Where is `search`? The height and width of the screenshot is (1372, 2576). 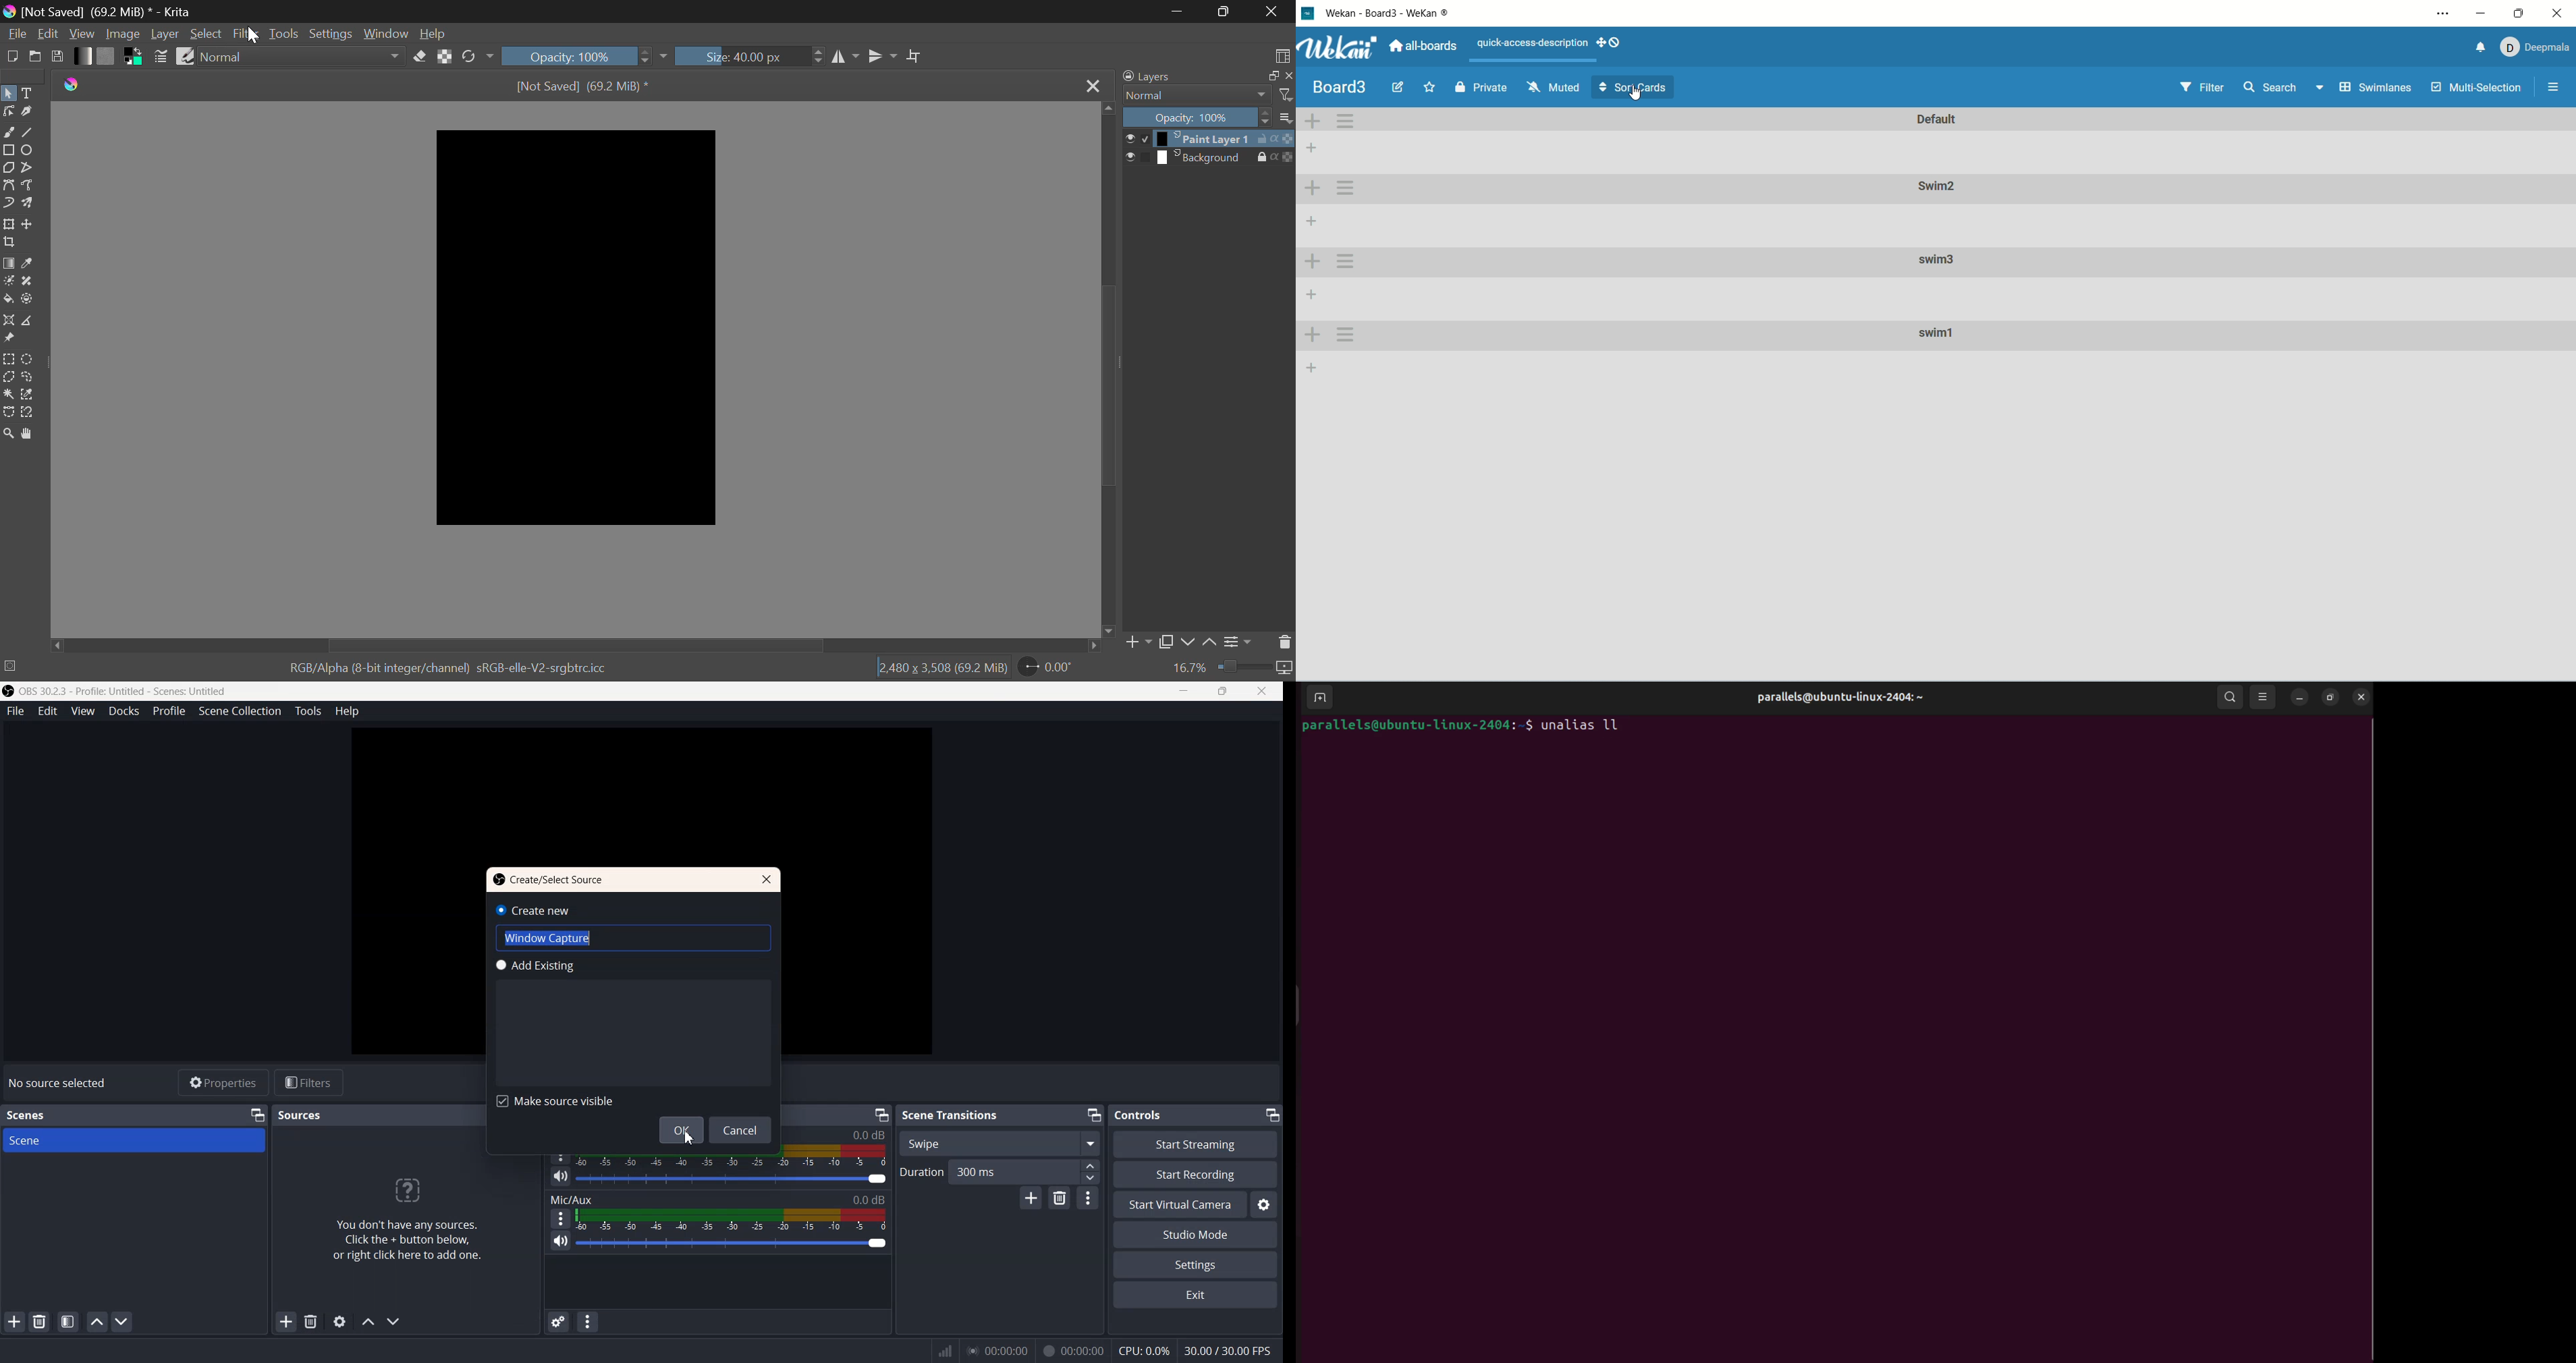
search is located at coordinates (2285, 87).